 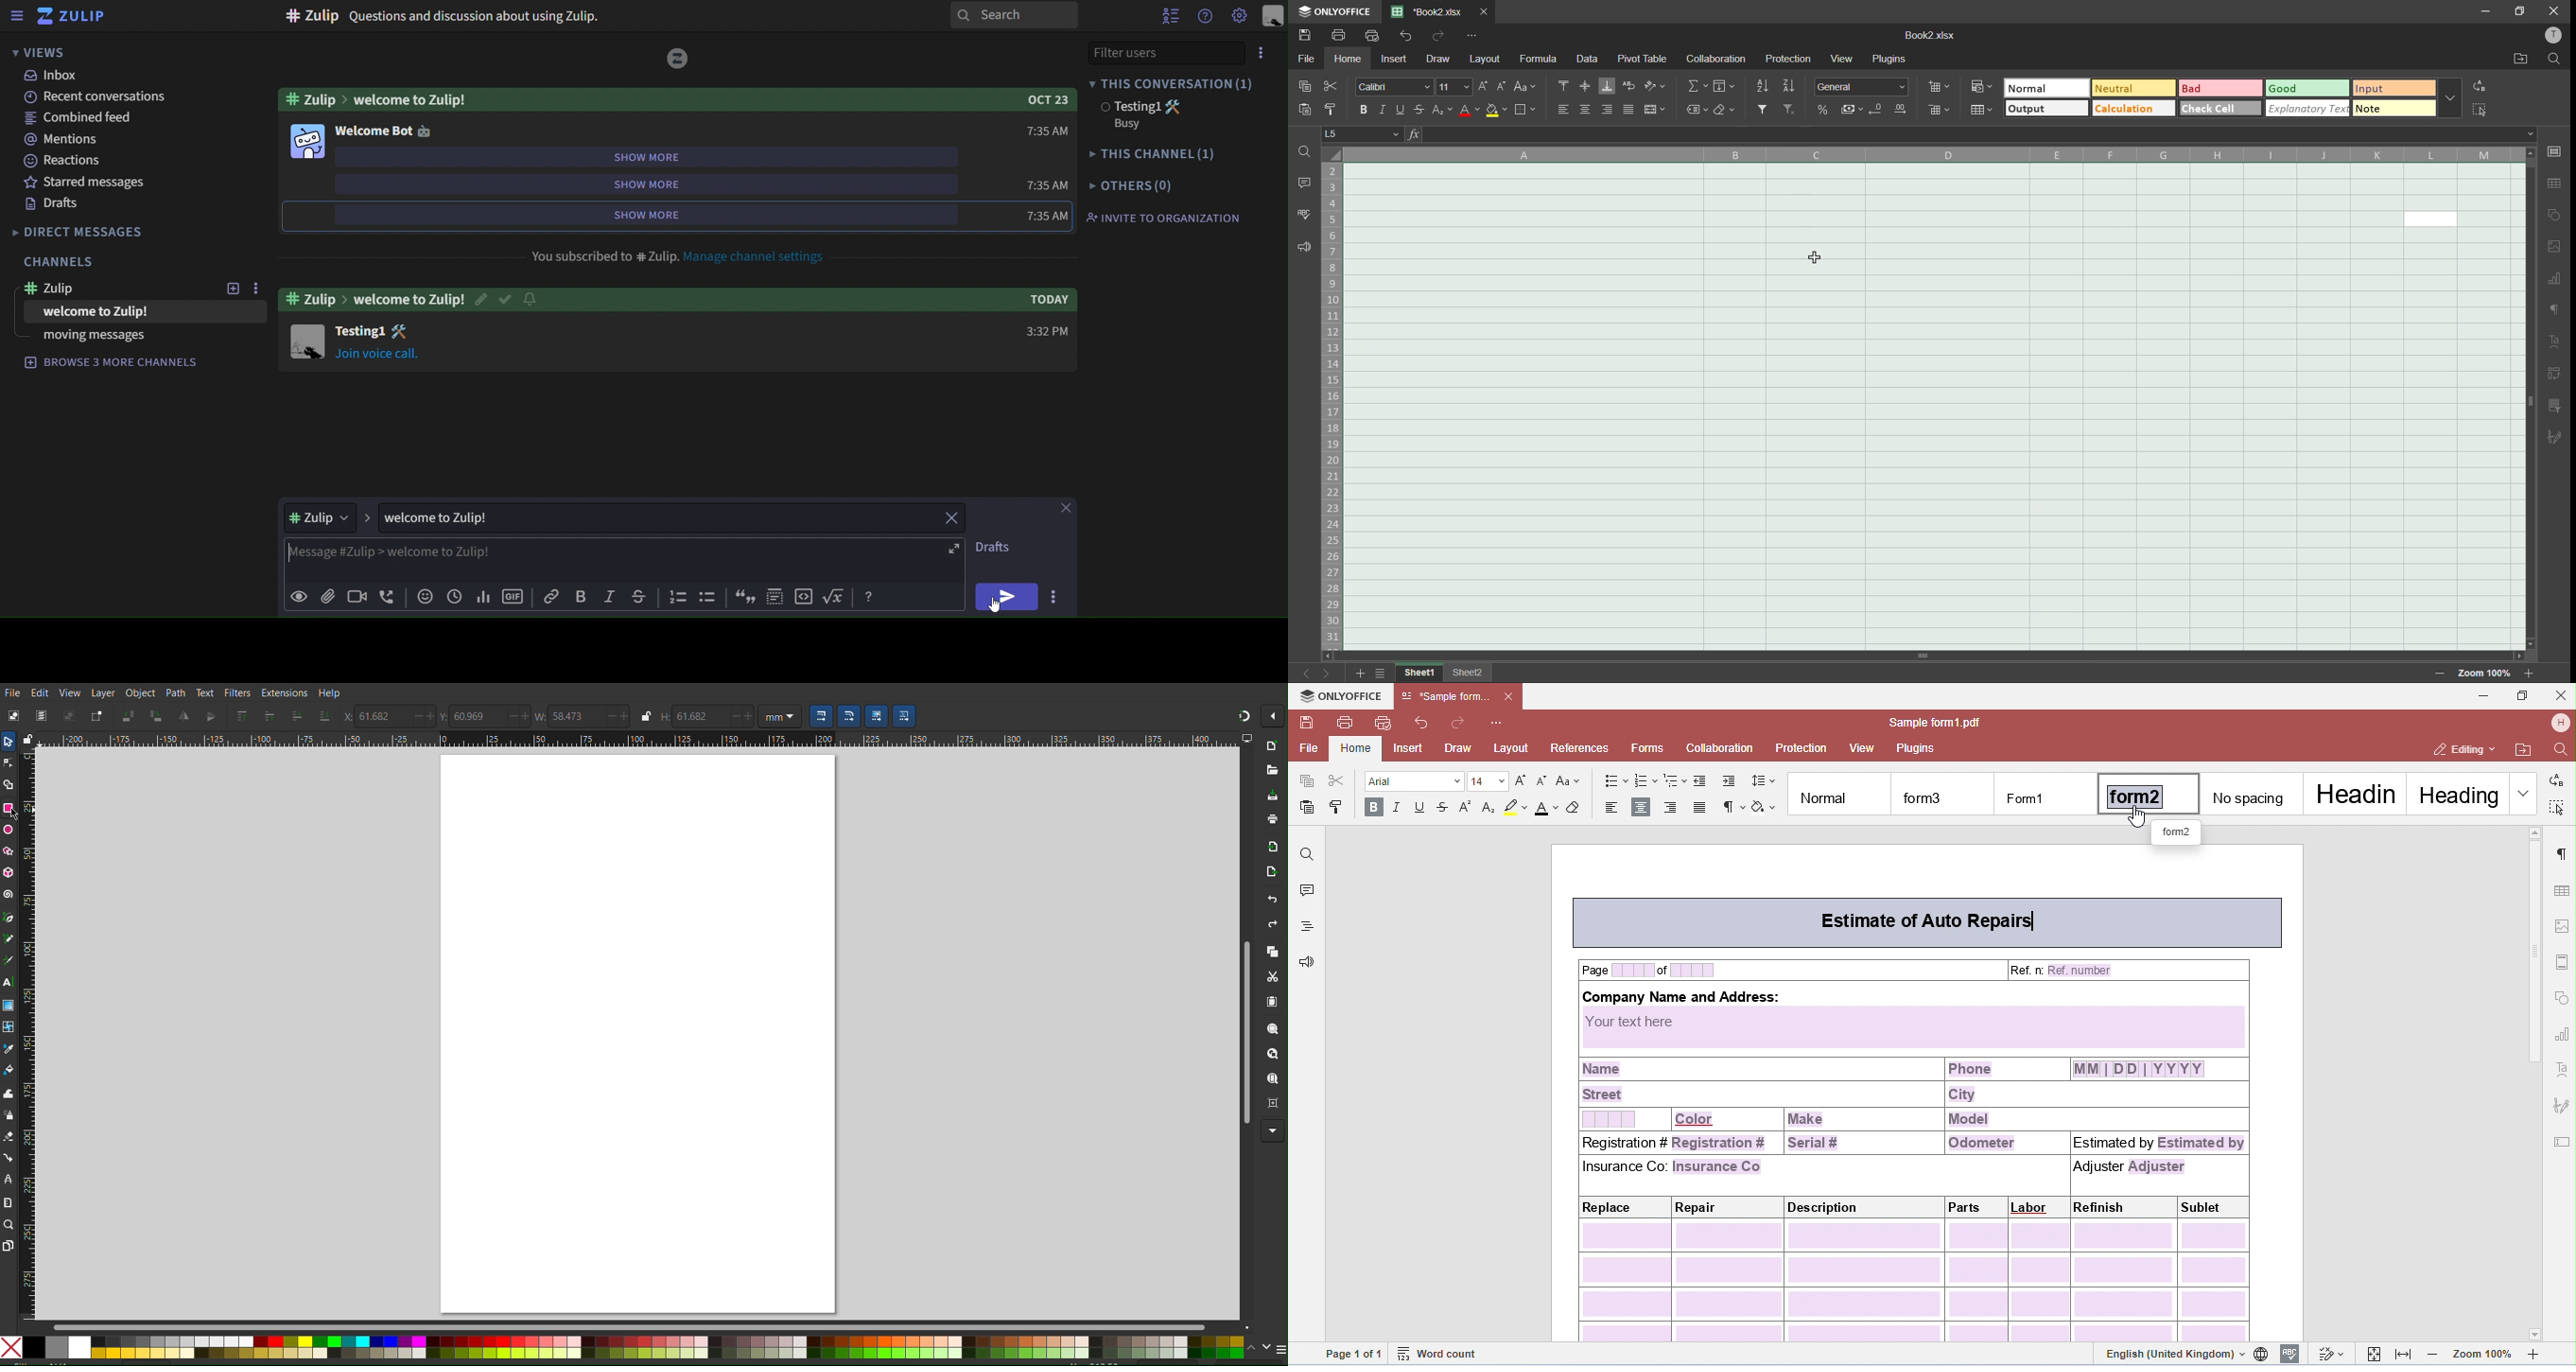 What do you see at coordinates (1717, 59) in the screenshot?
I see `collaboration` at bounding box center [1717, 59].